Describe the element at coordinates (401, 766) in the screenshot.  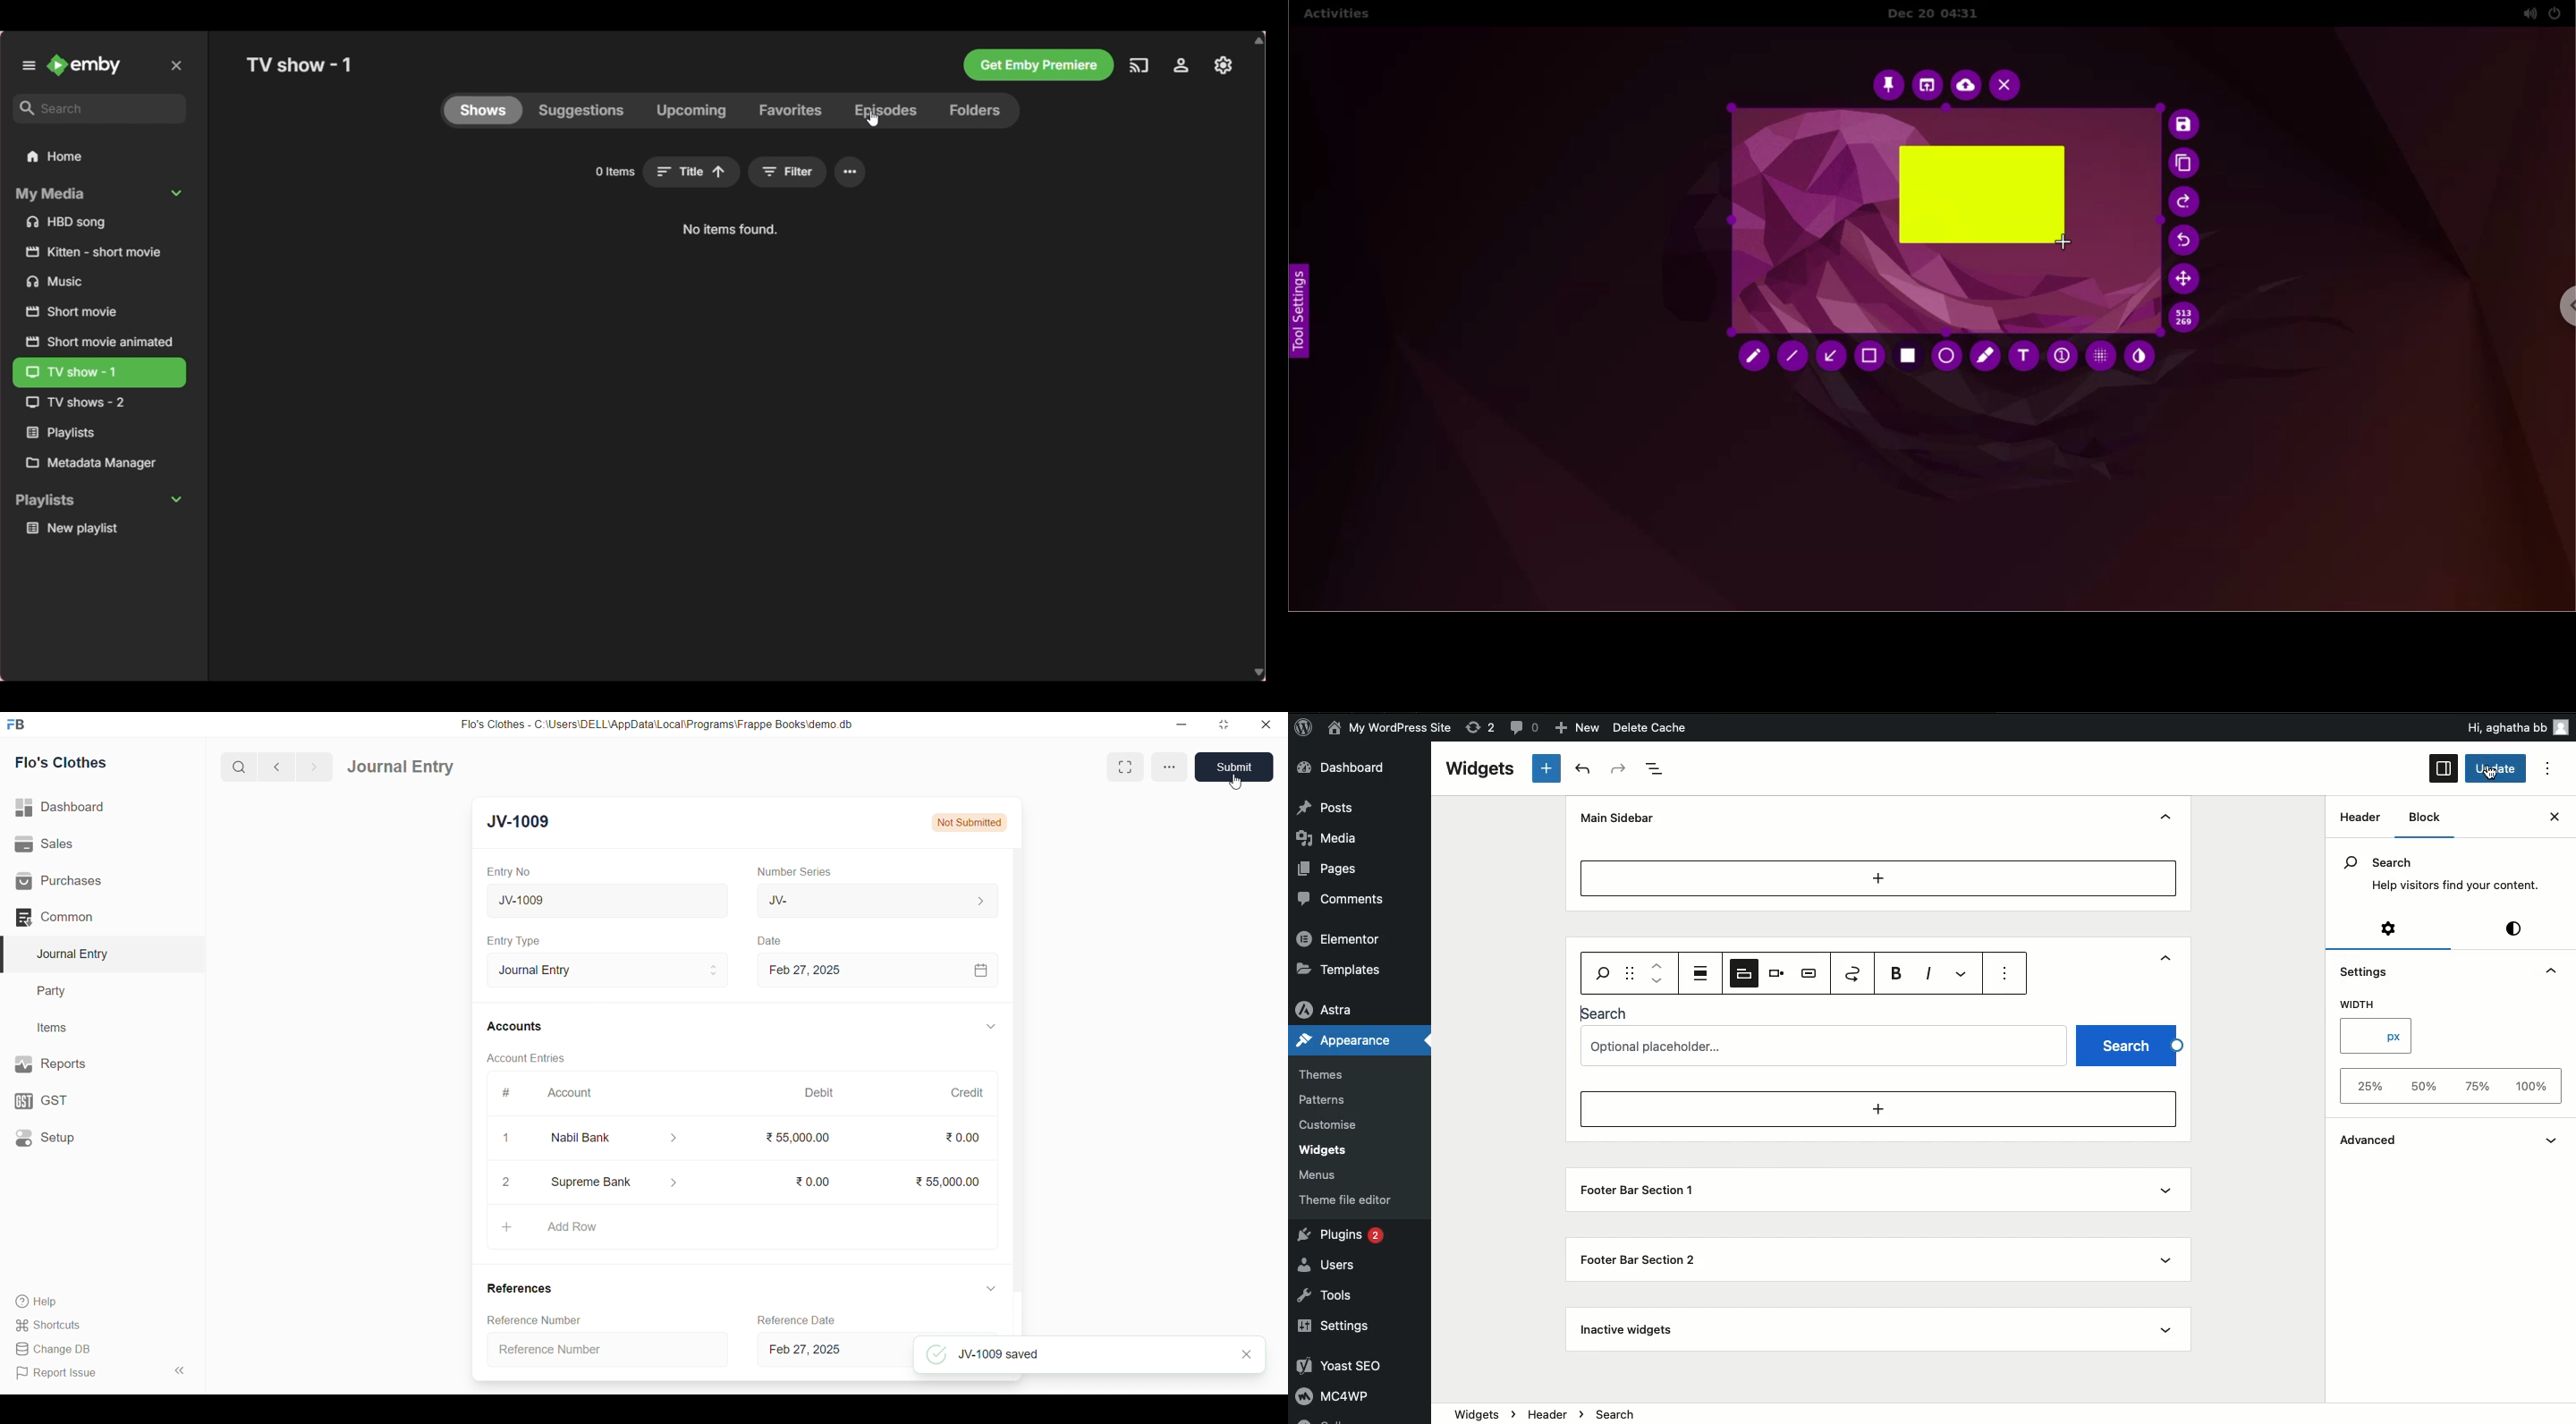
I see `Journal Entry` at that location.